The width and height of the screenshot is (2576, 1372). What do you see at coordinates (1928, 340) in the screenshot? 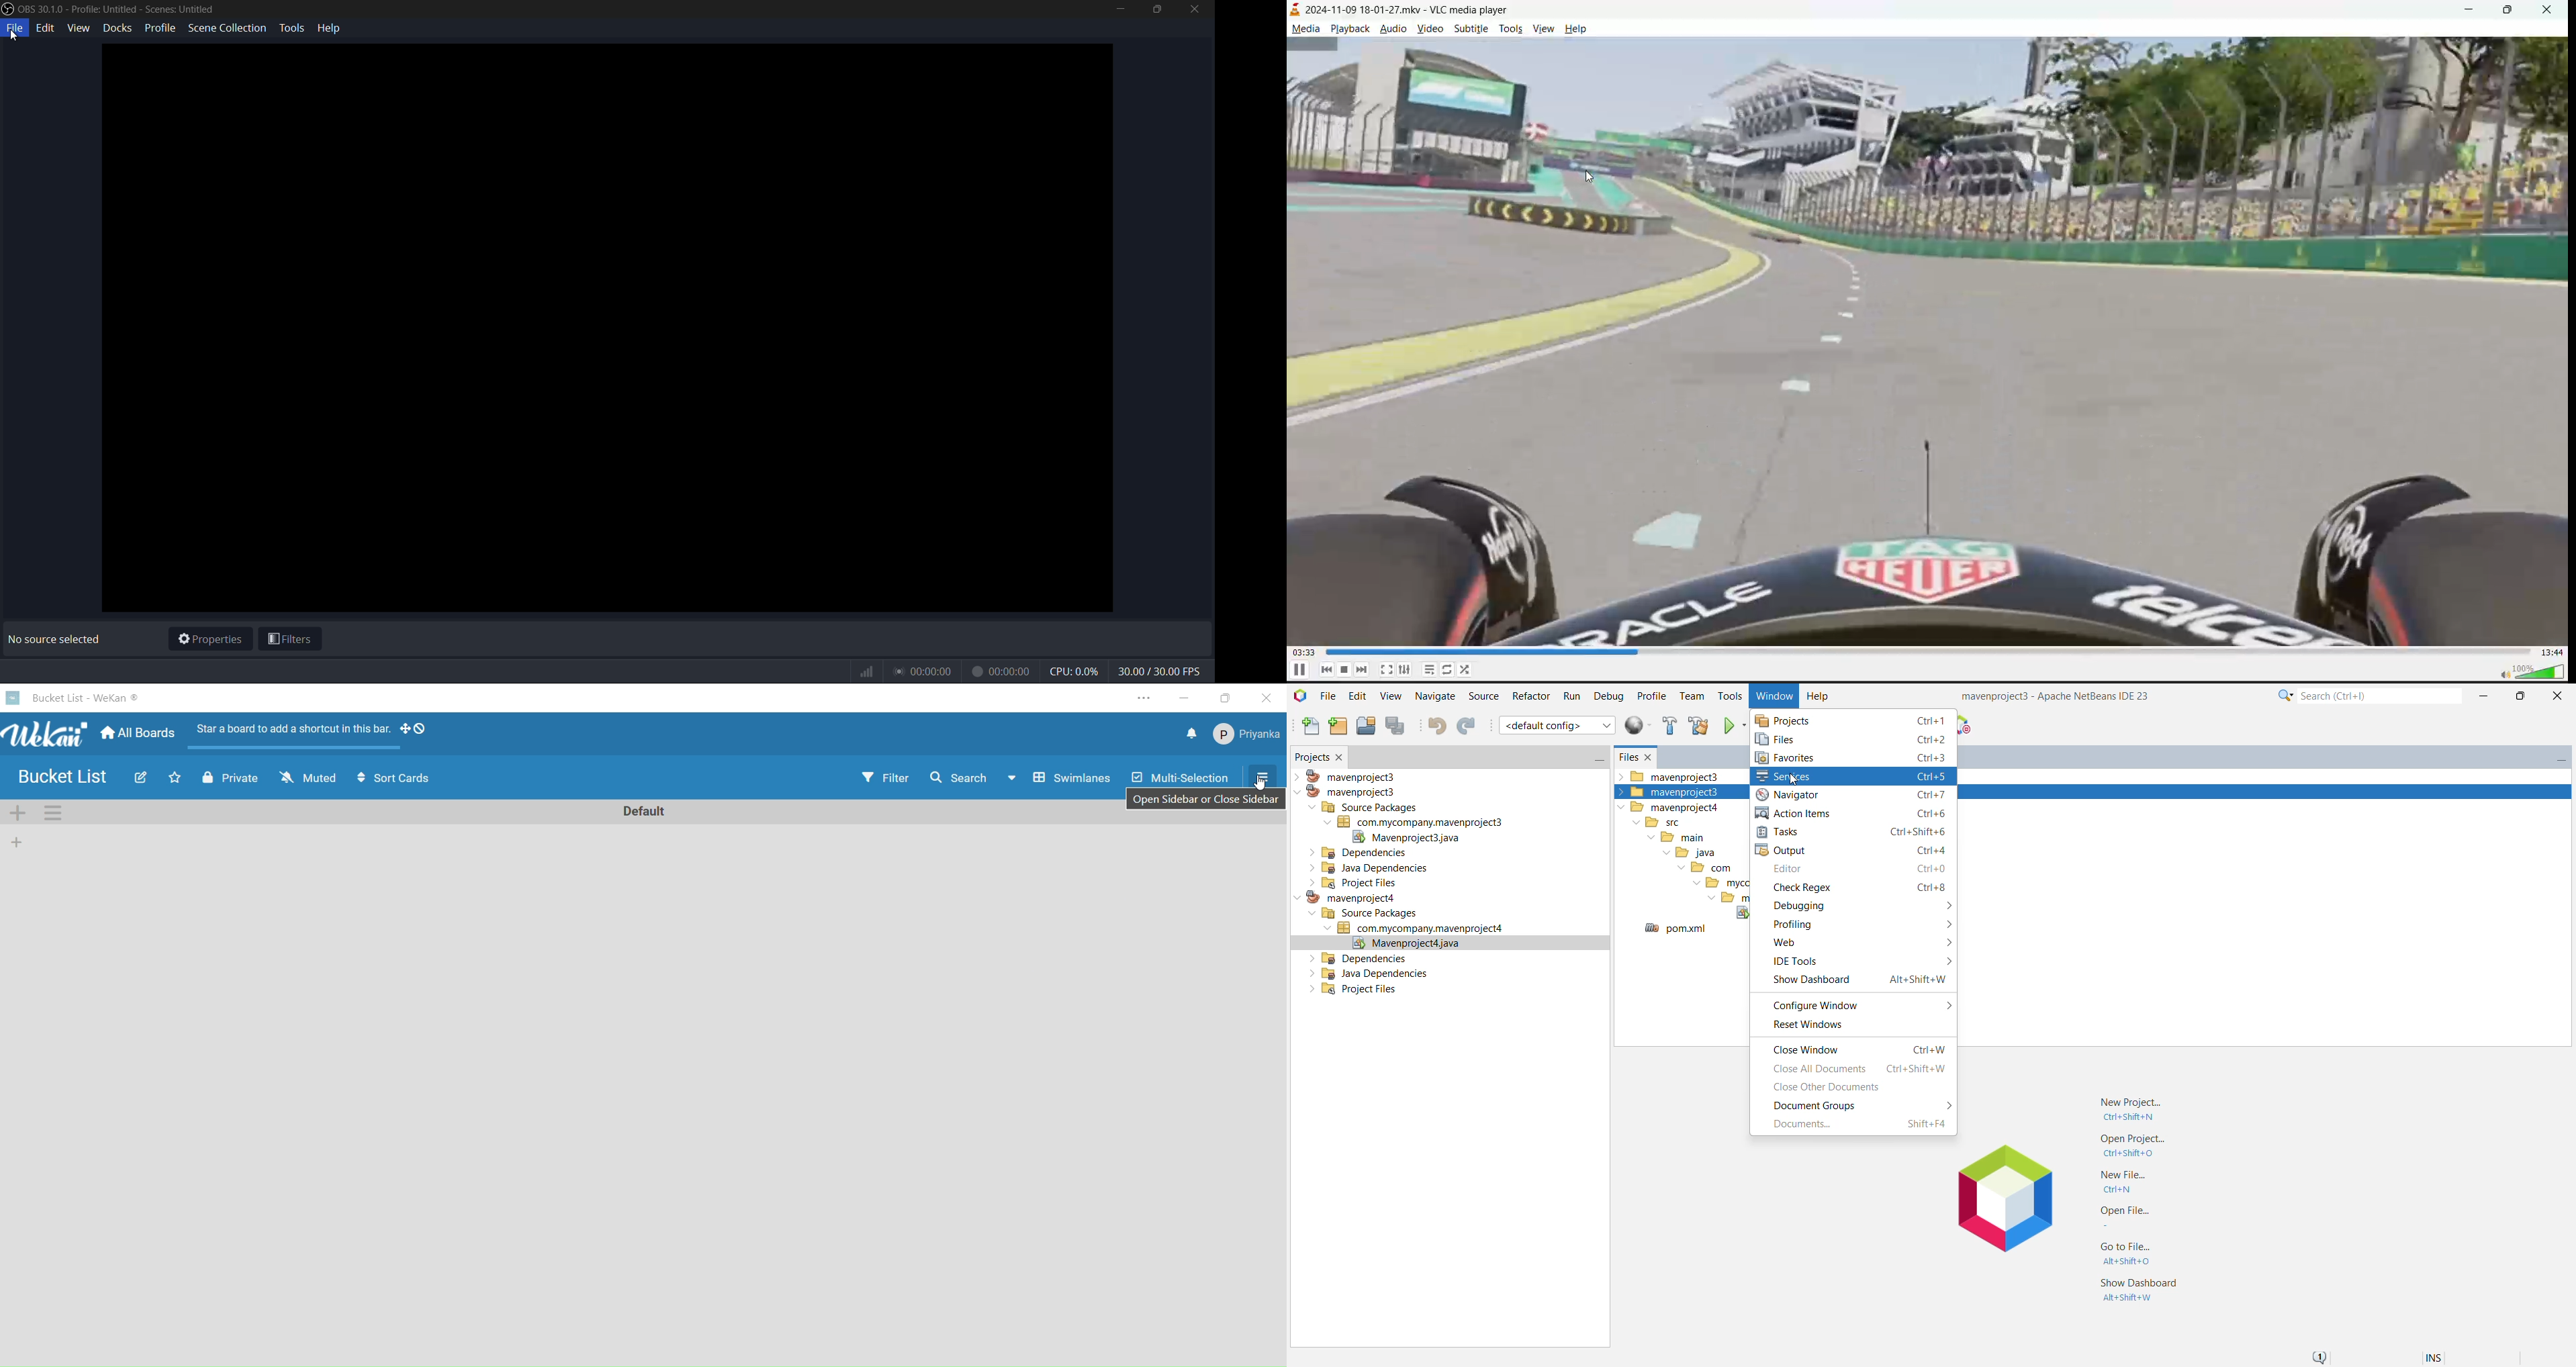
I see `playing zoomed in video` at bounding box center [1928, 340].